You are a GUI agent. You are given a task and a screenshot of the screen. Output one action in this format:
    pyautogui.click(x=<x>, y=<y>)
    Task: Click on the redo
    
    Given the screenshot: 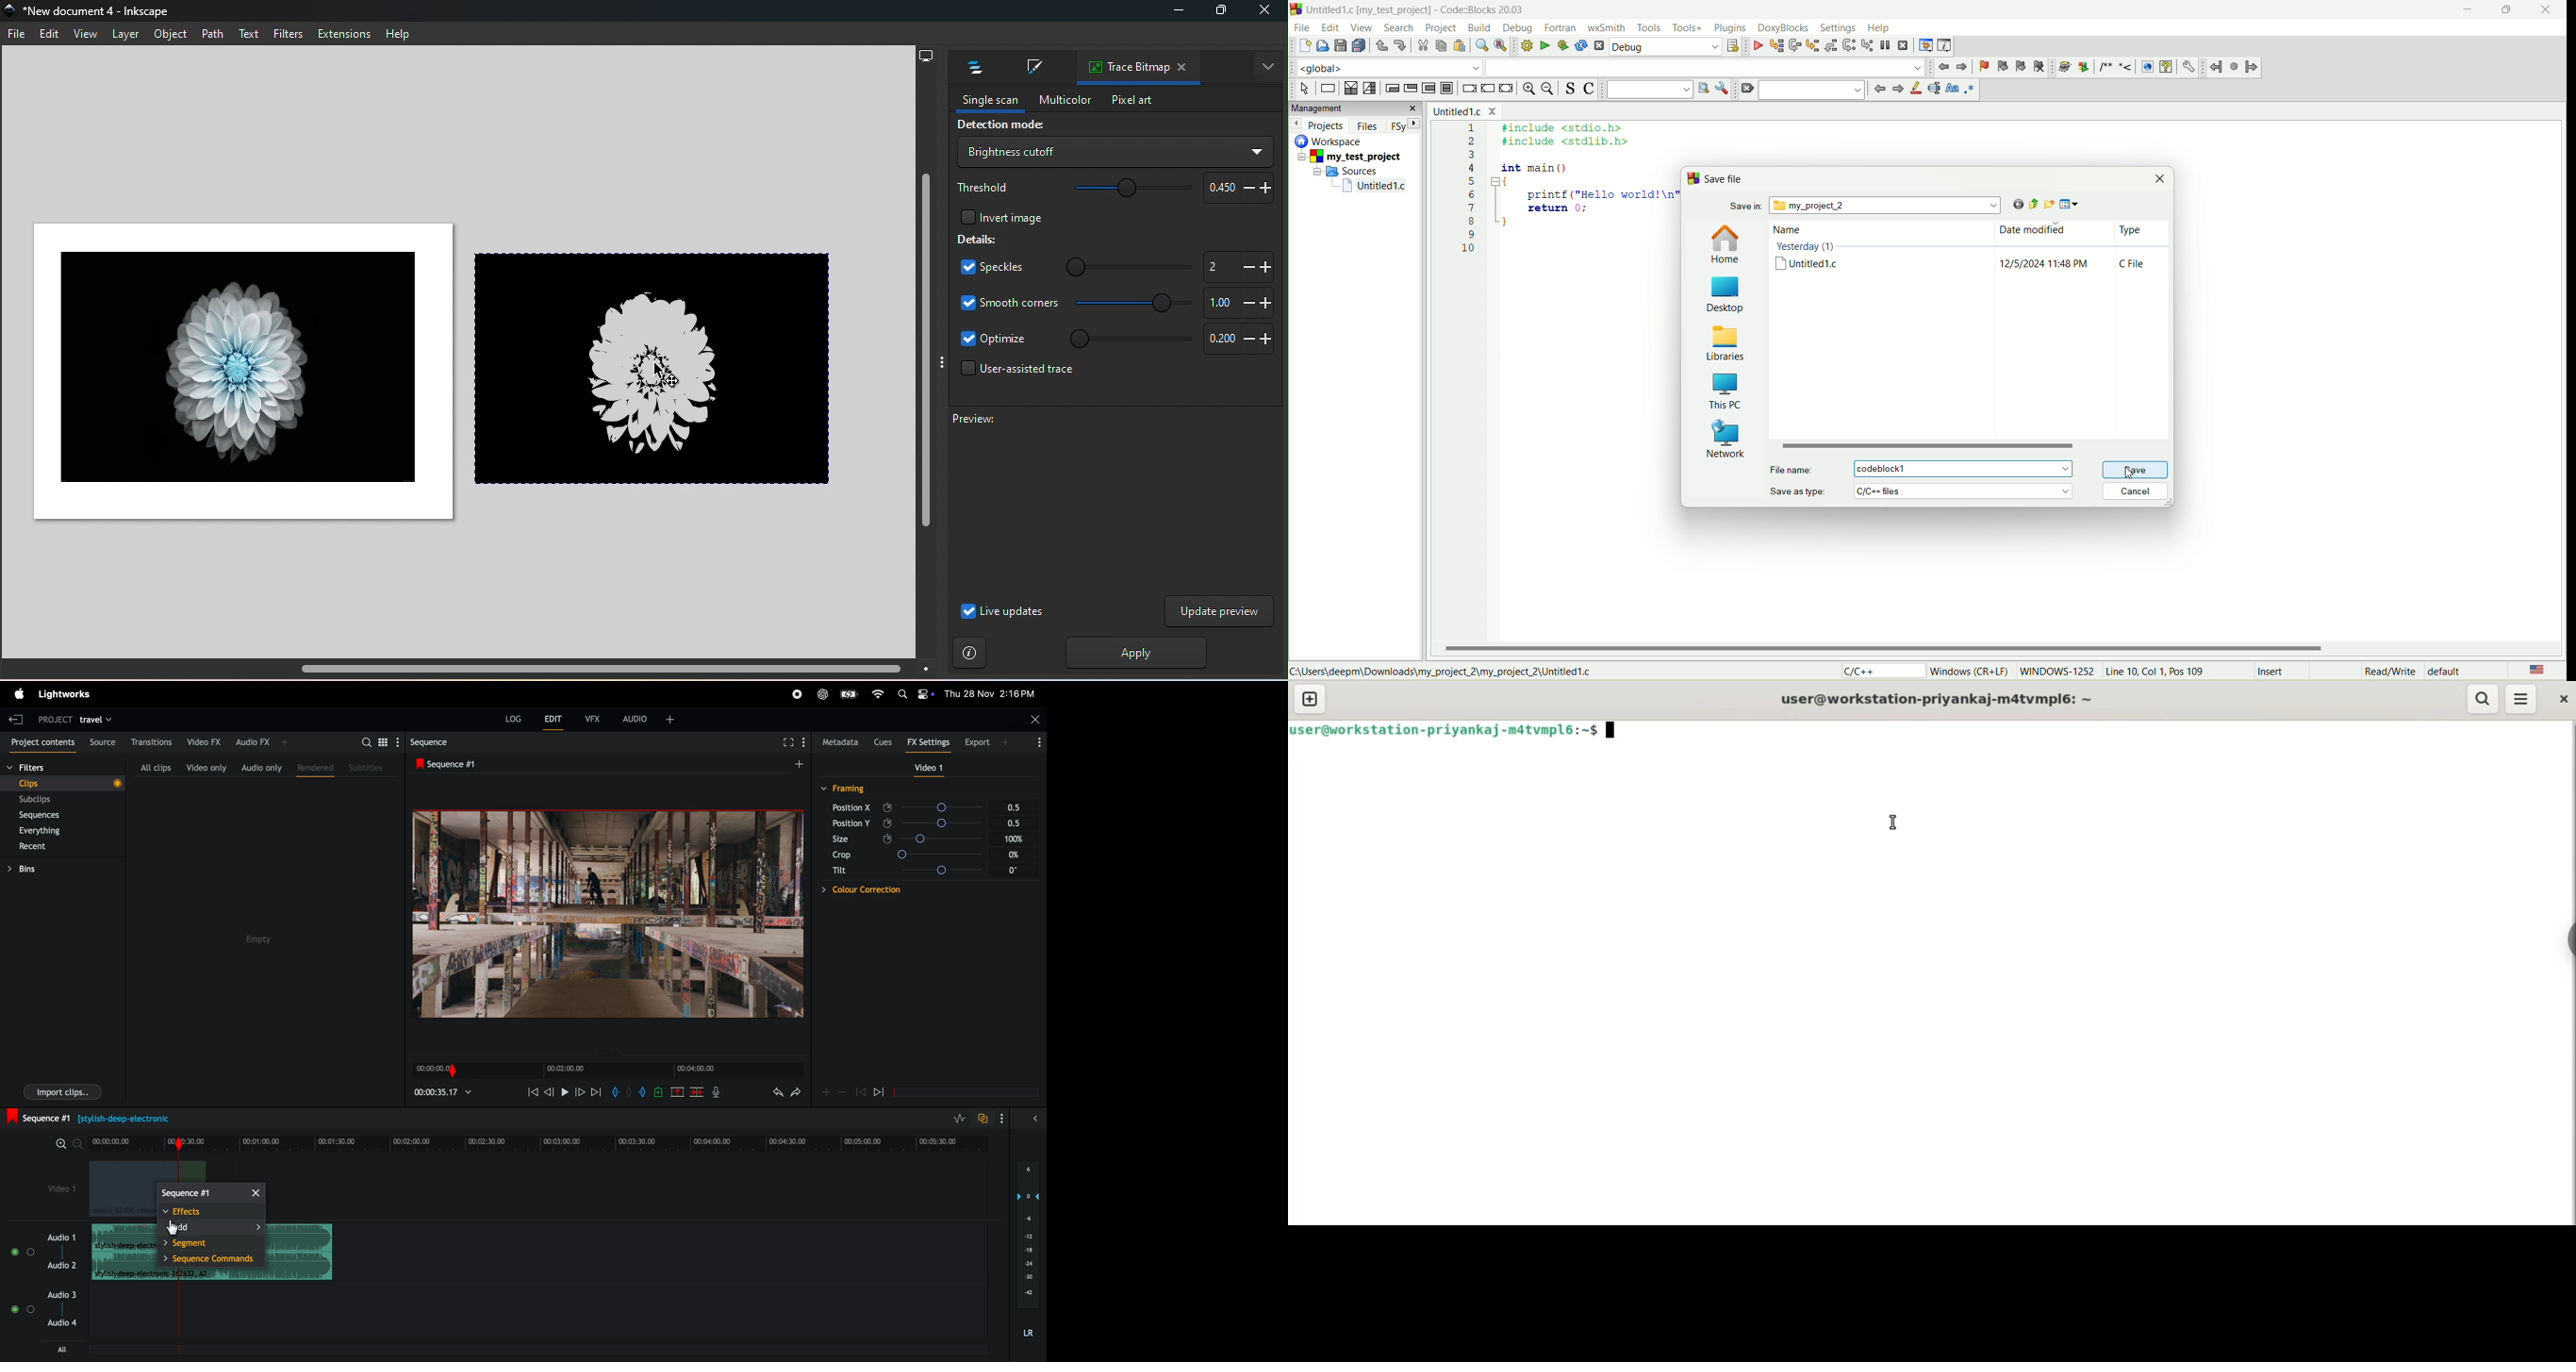 What is the action you would take?
    pyautogui.click(x=1399, y=44)
    